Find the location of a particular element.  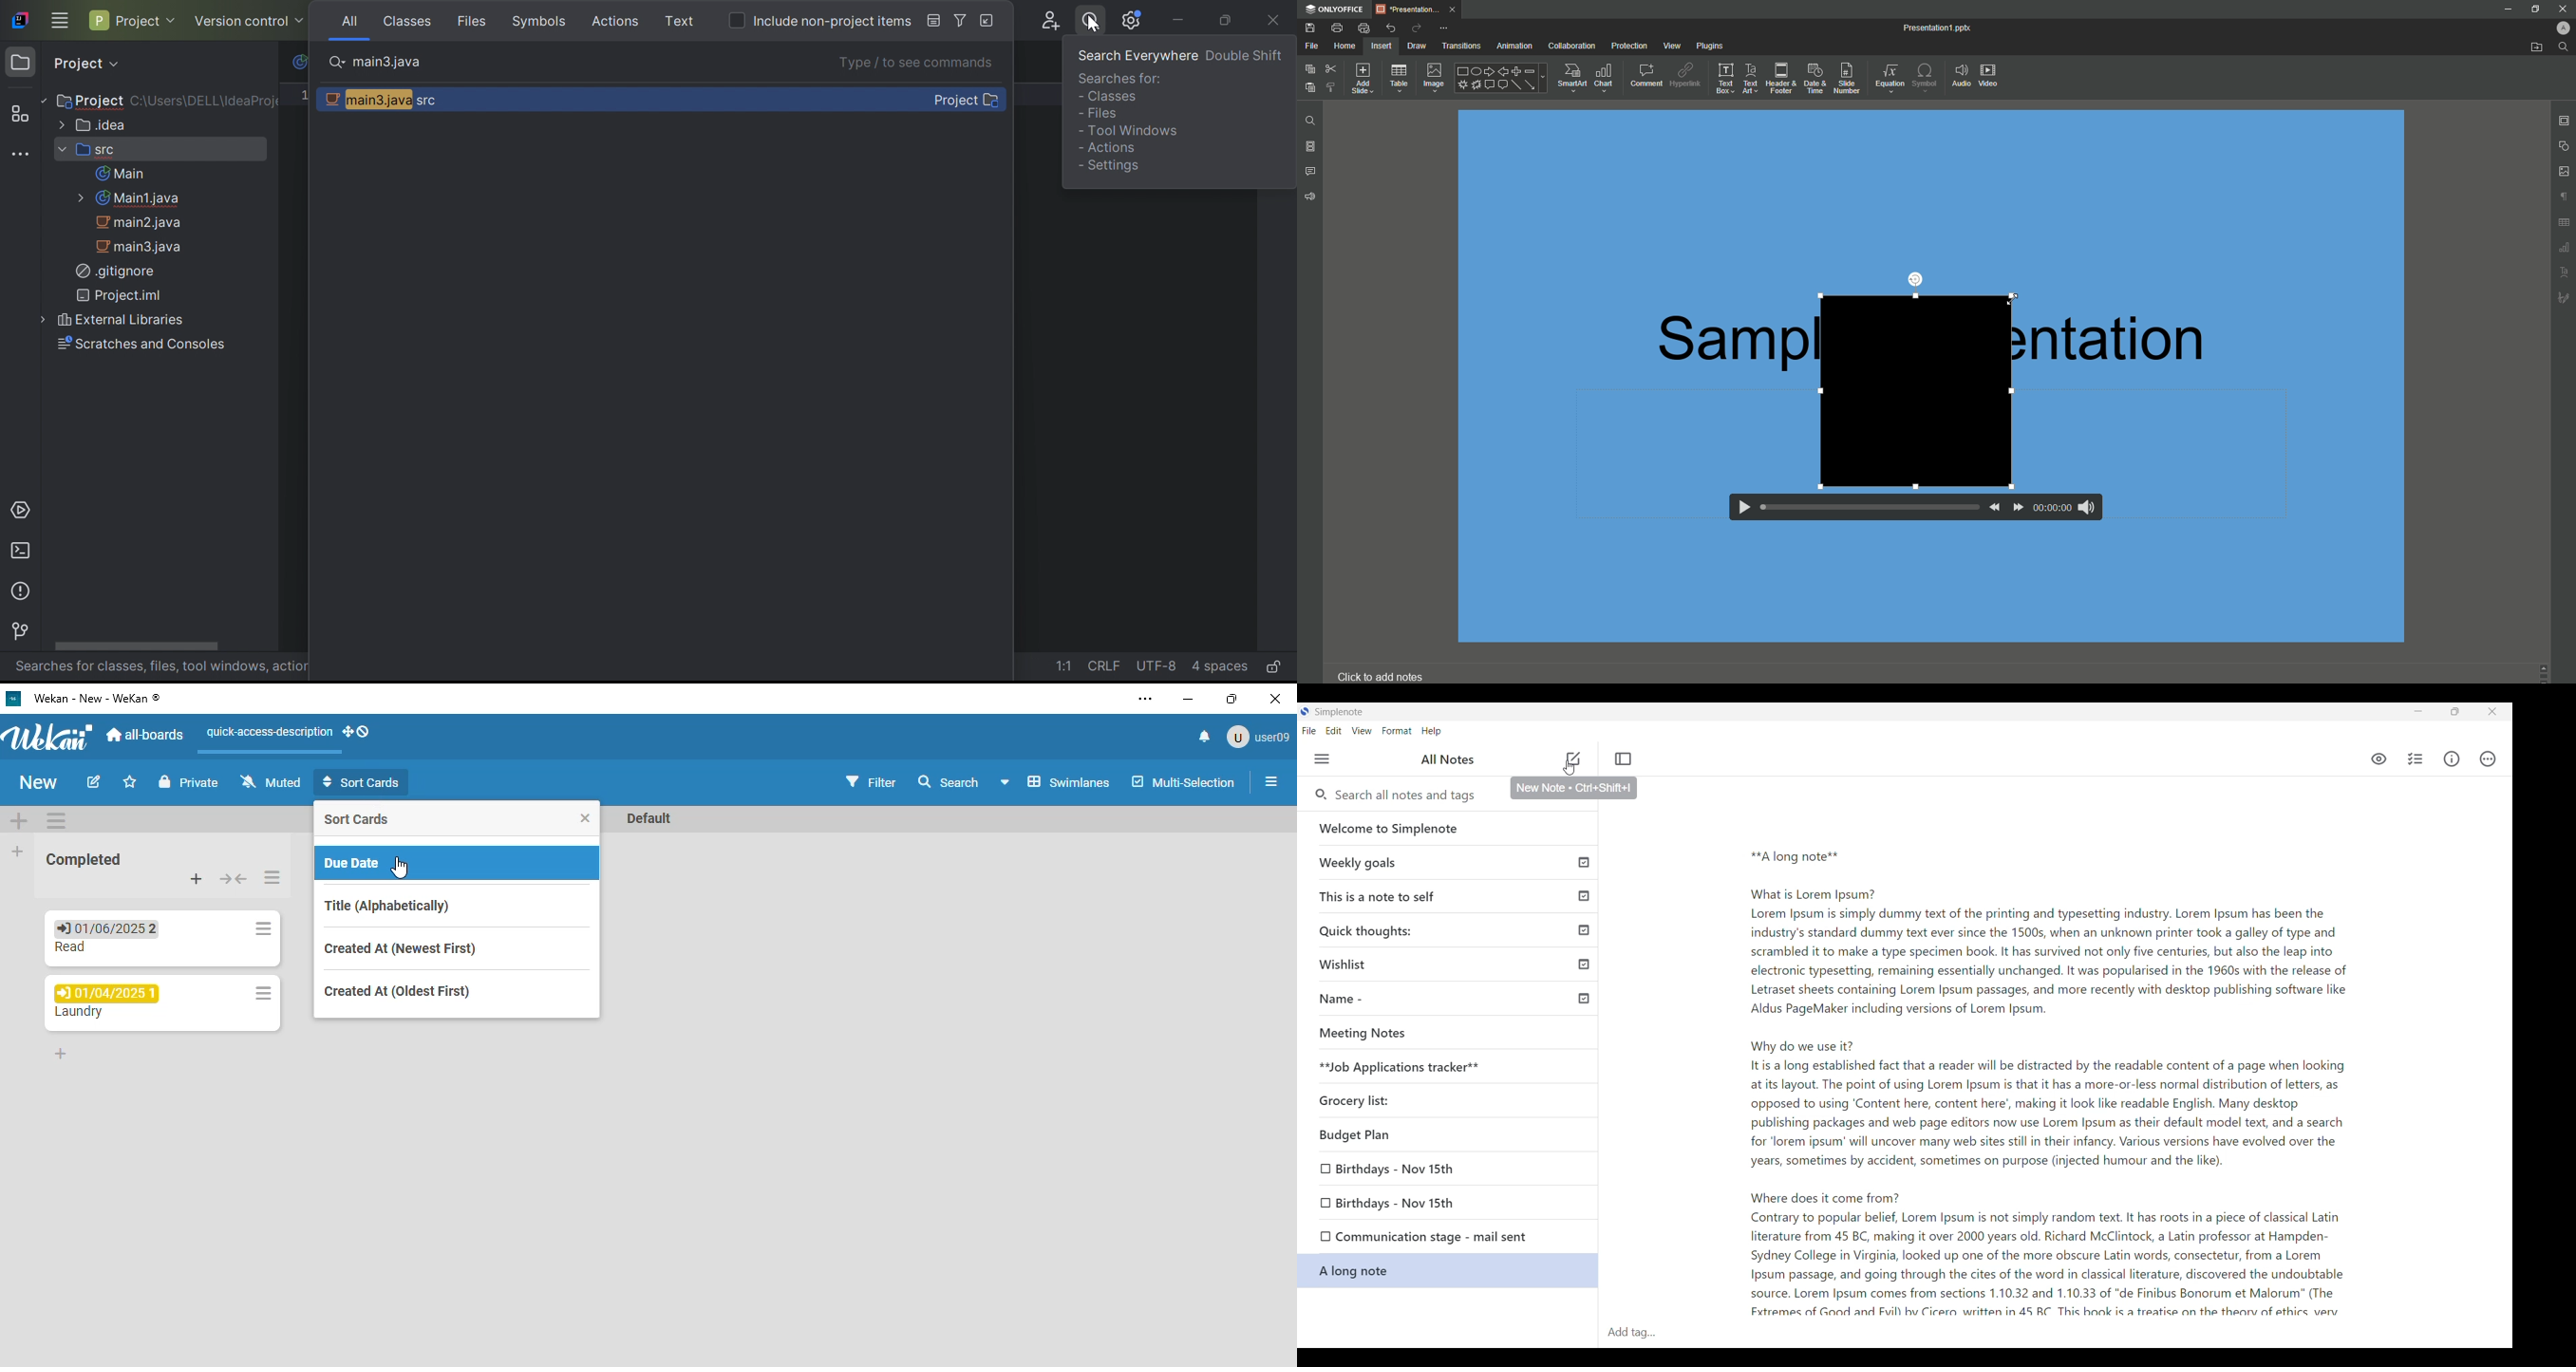

Save is located at coordinates (1309, 27).